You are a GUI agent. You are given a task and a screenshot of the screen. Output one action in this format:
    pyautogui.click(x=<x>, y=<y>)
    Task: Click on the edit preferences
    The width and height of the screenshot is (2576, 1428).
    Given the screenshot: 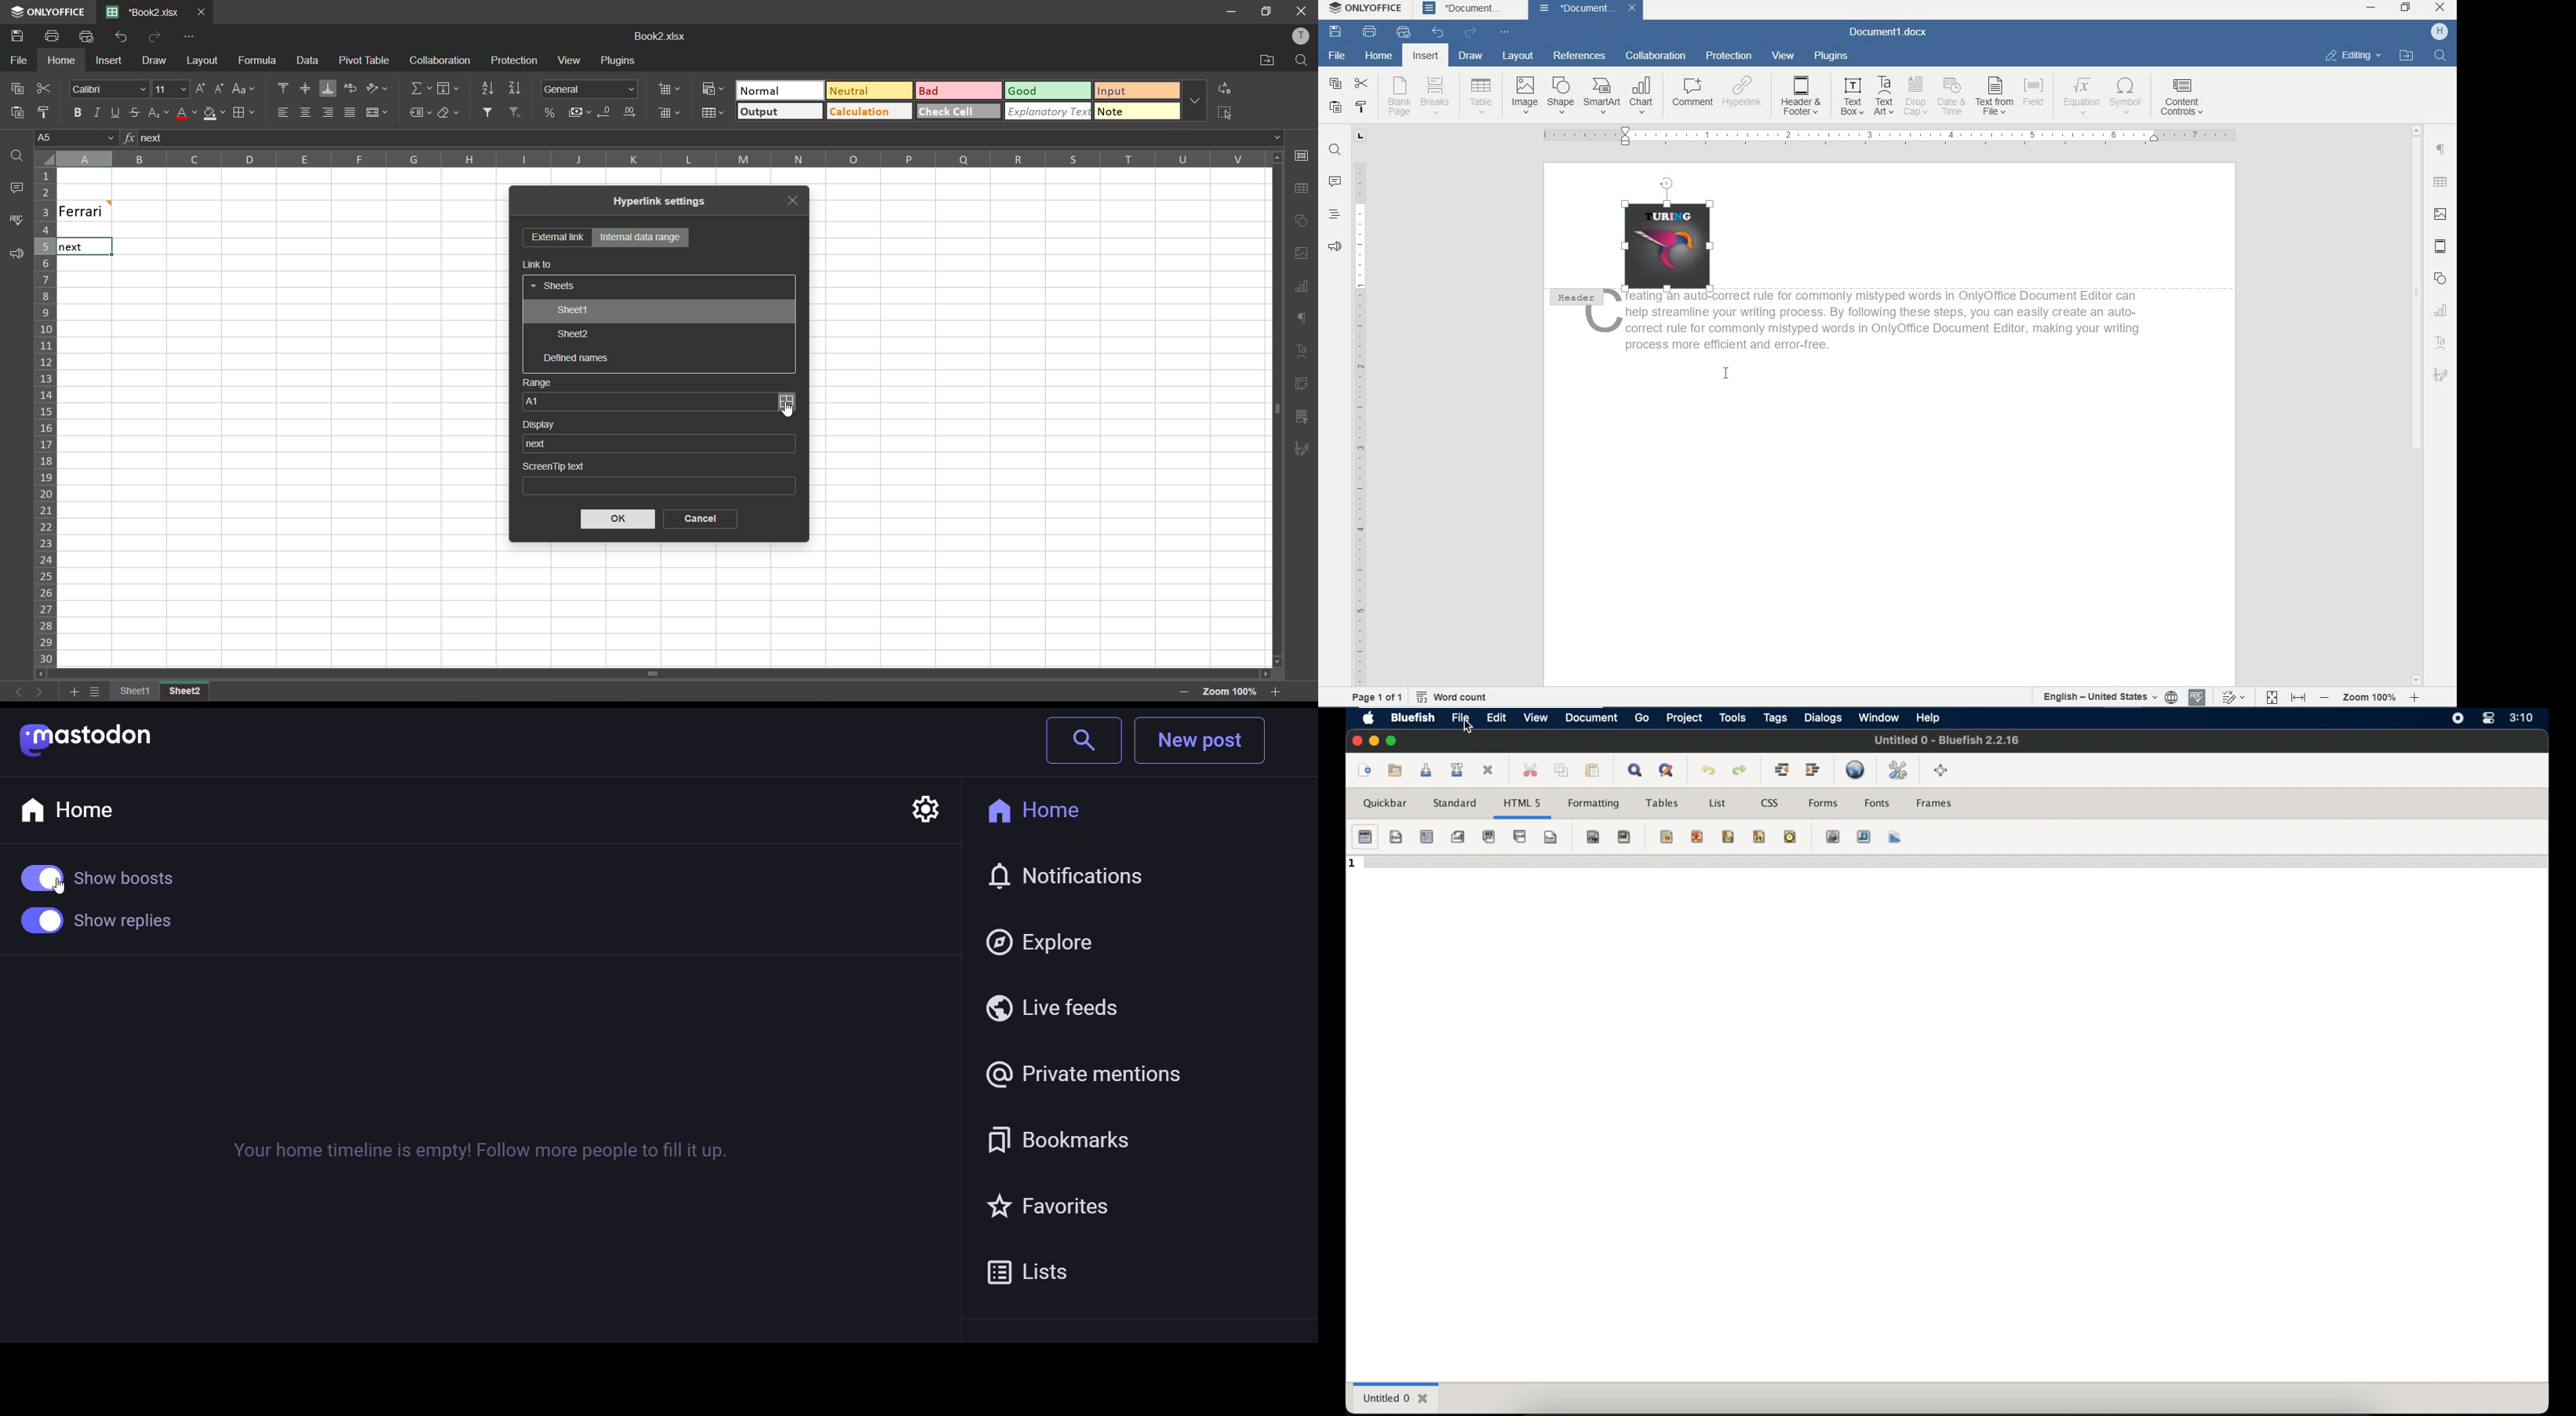 What is the action you would take?
    pyautogui.click(x=1899, y=771)
    